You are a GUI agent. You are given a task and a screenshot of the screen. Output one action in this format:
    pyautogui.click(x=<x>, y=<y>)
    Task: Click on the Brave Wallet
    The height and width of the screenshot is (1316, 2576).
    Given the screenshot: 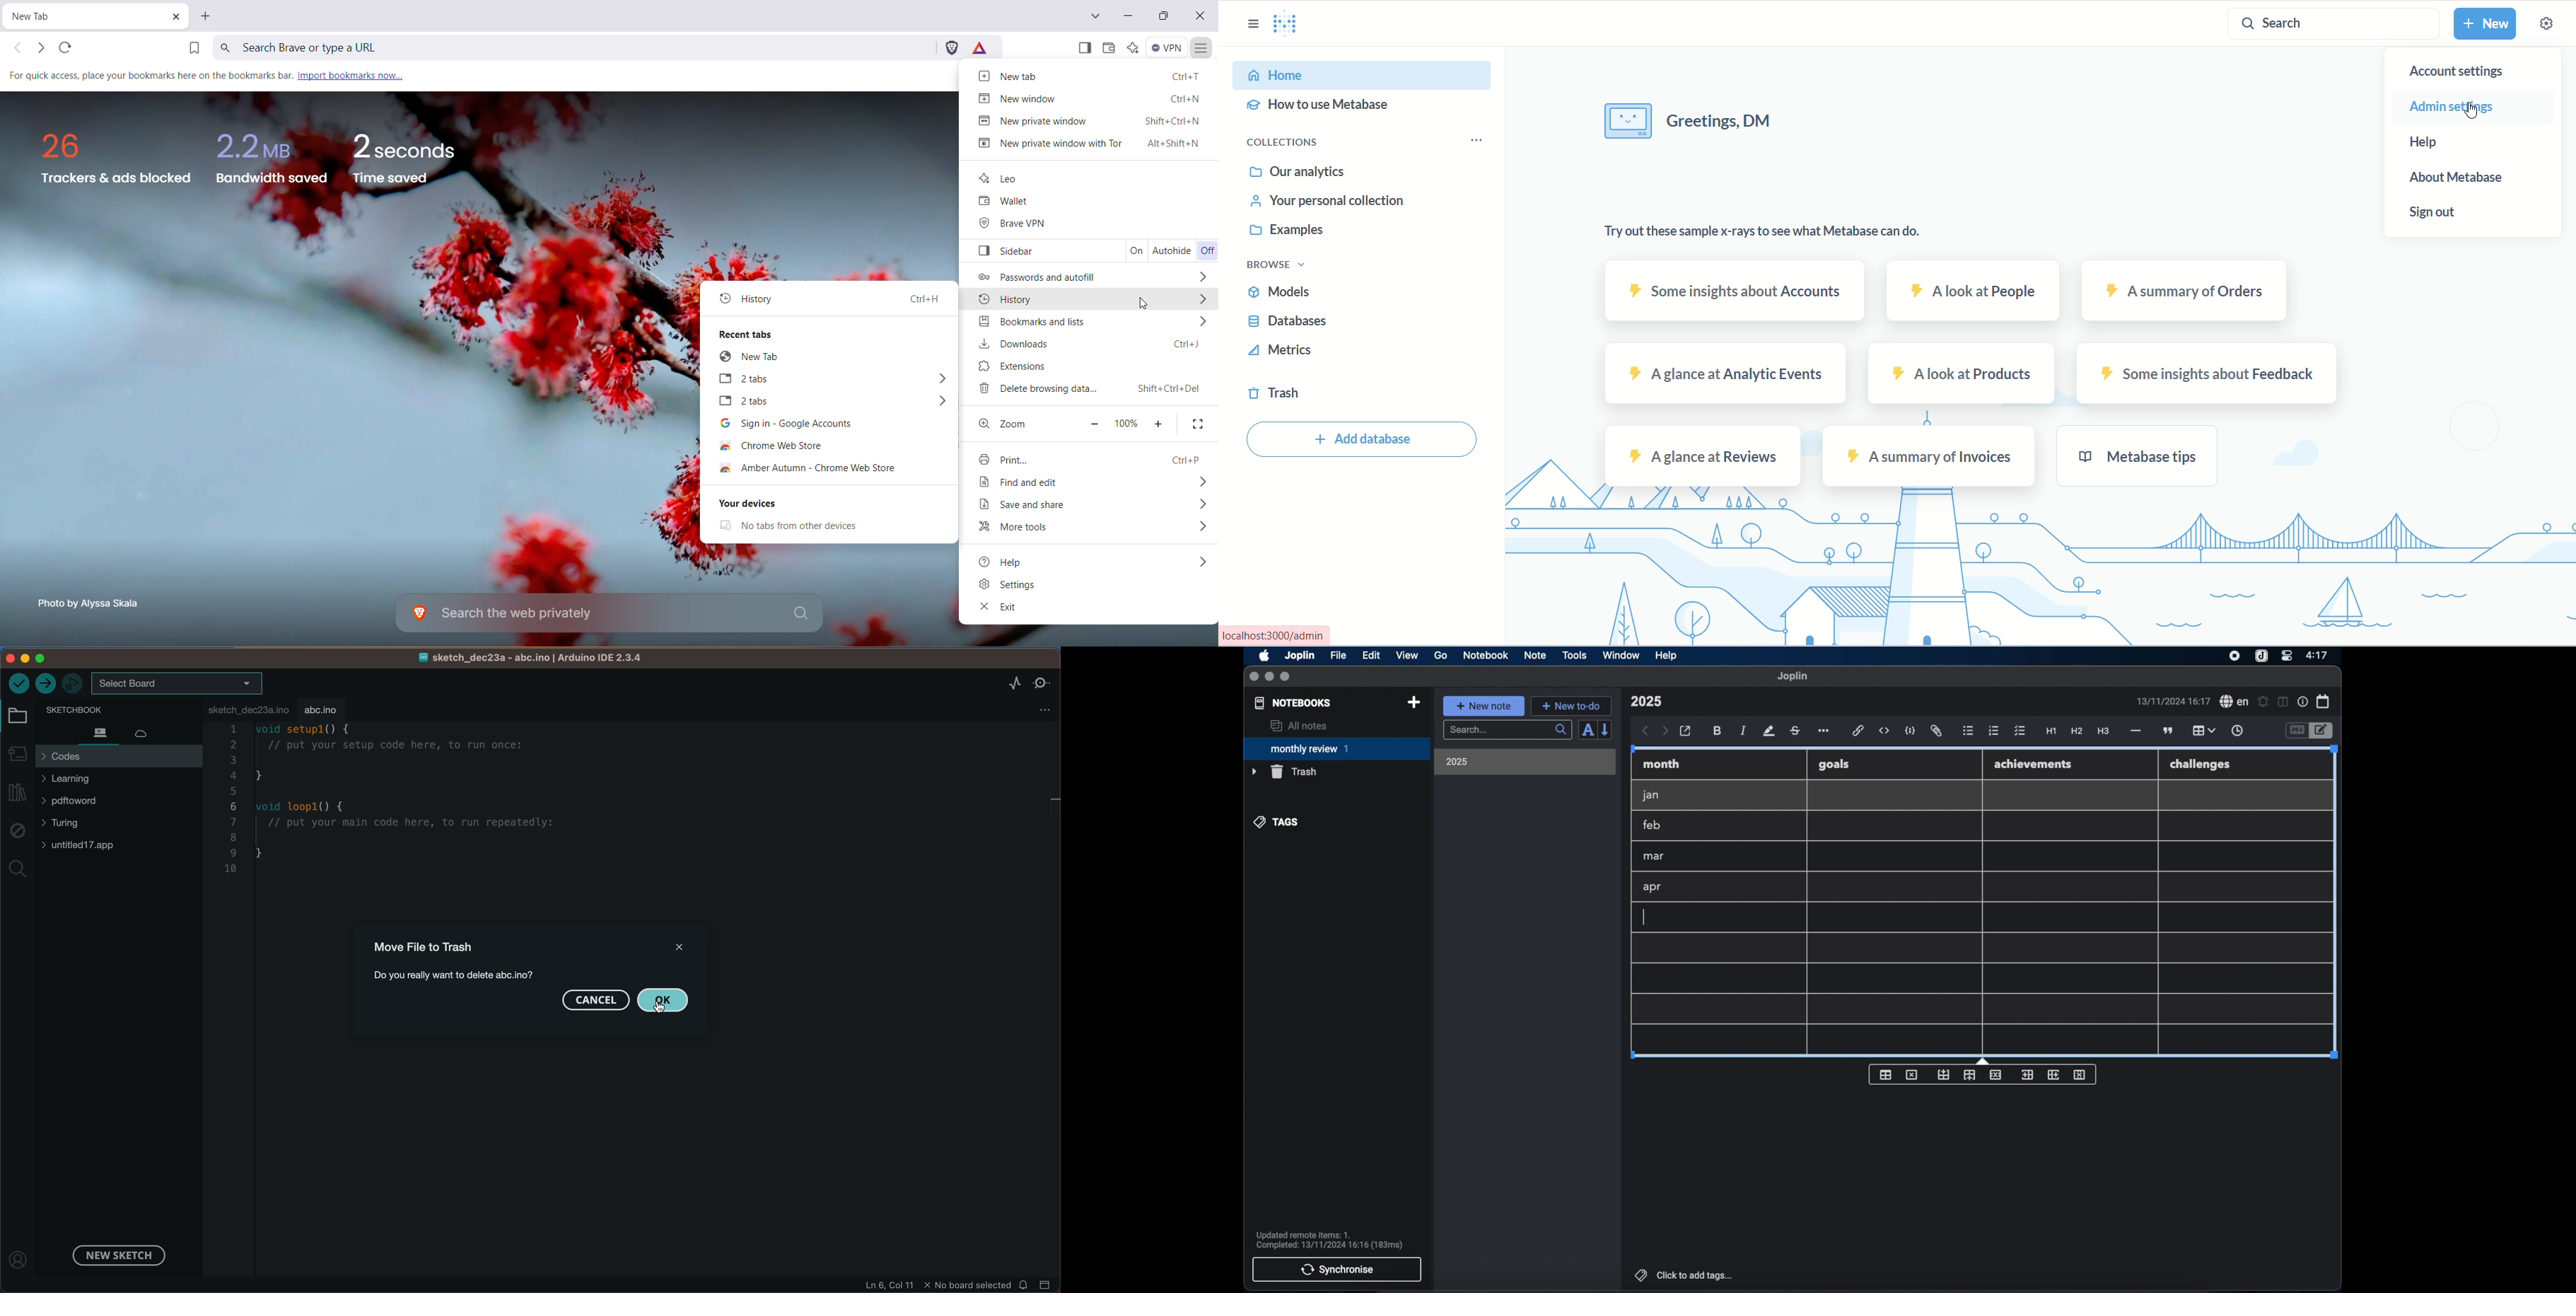 What is the action you would take?
    pyautogui.click(x=1107, y=48)
    